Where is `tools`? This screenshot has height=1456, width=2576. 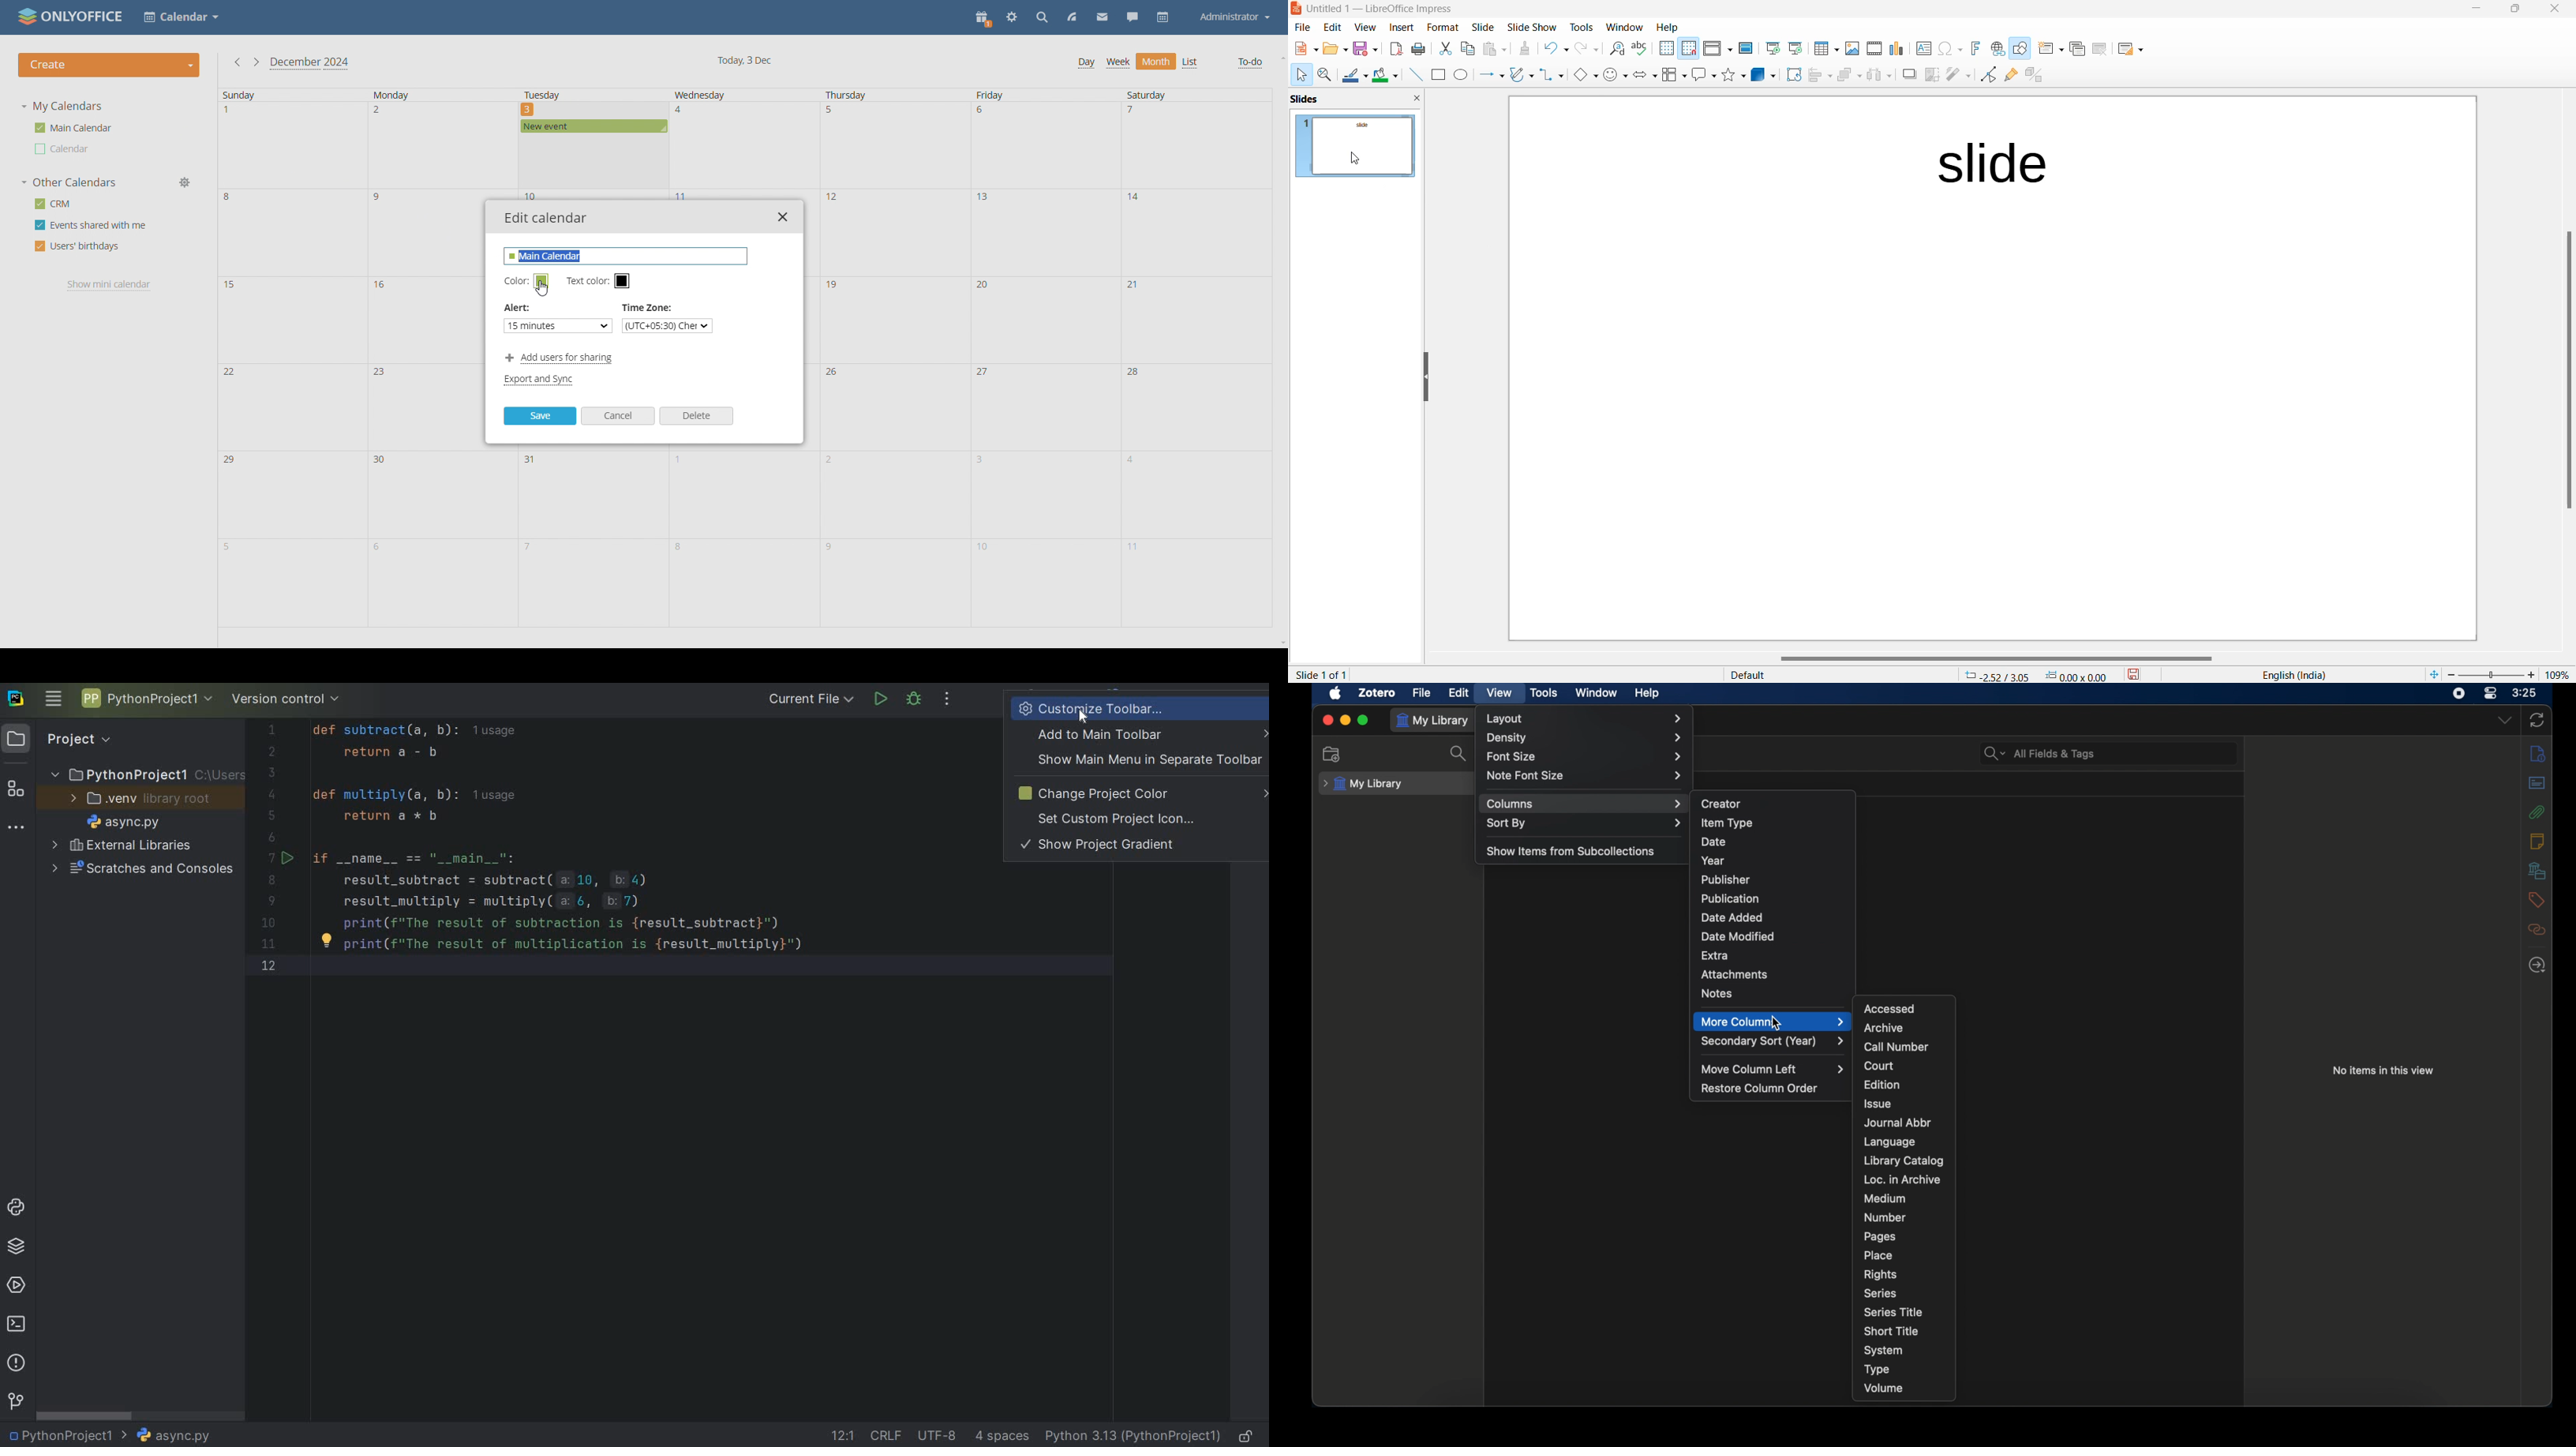
tools is located at coordinates (1544, 692).